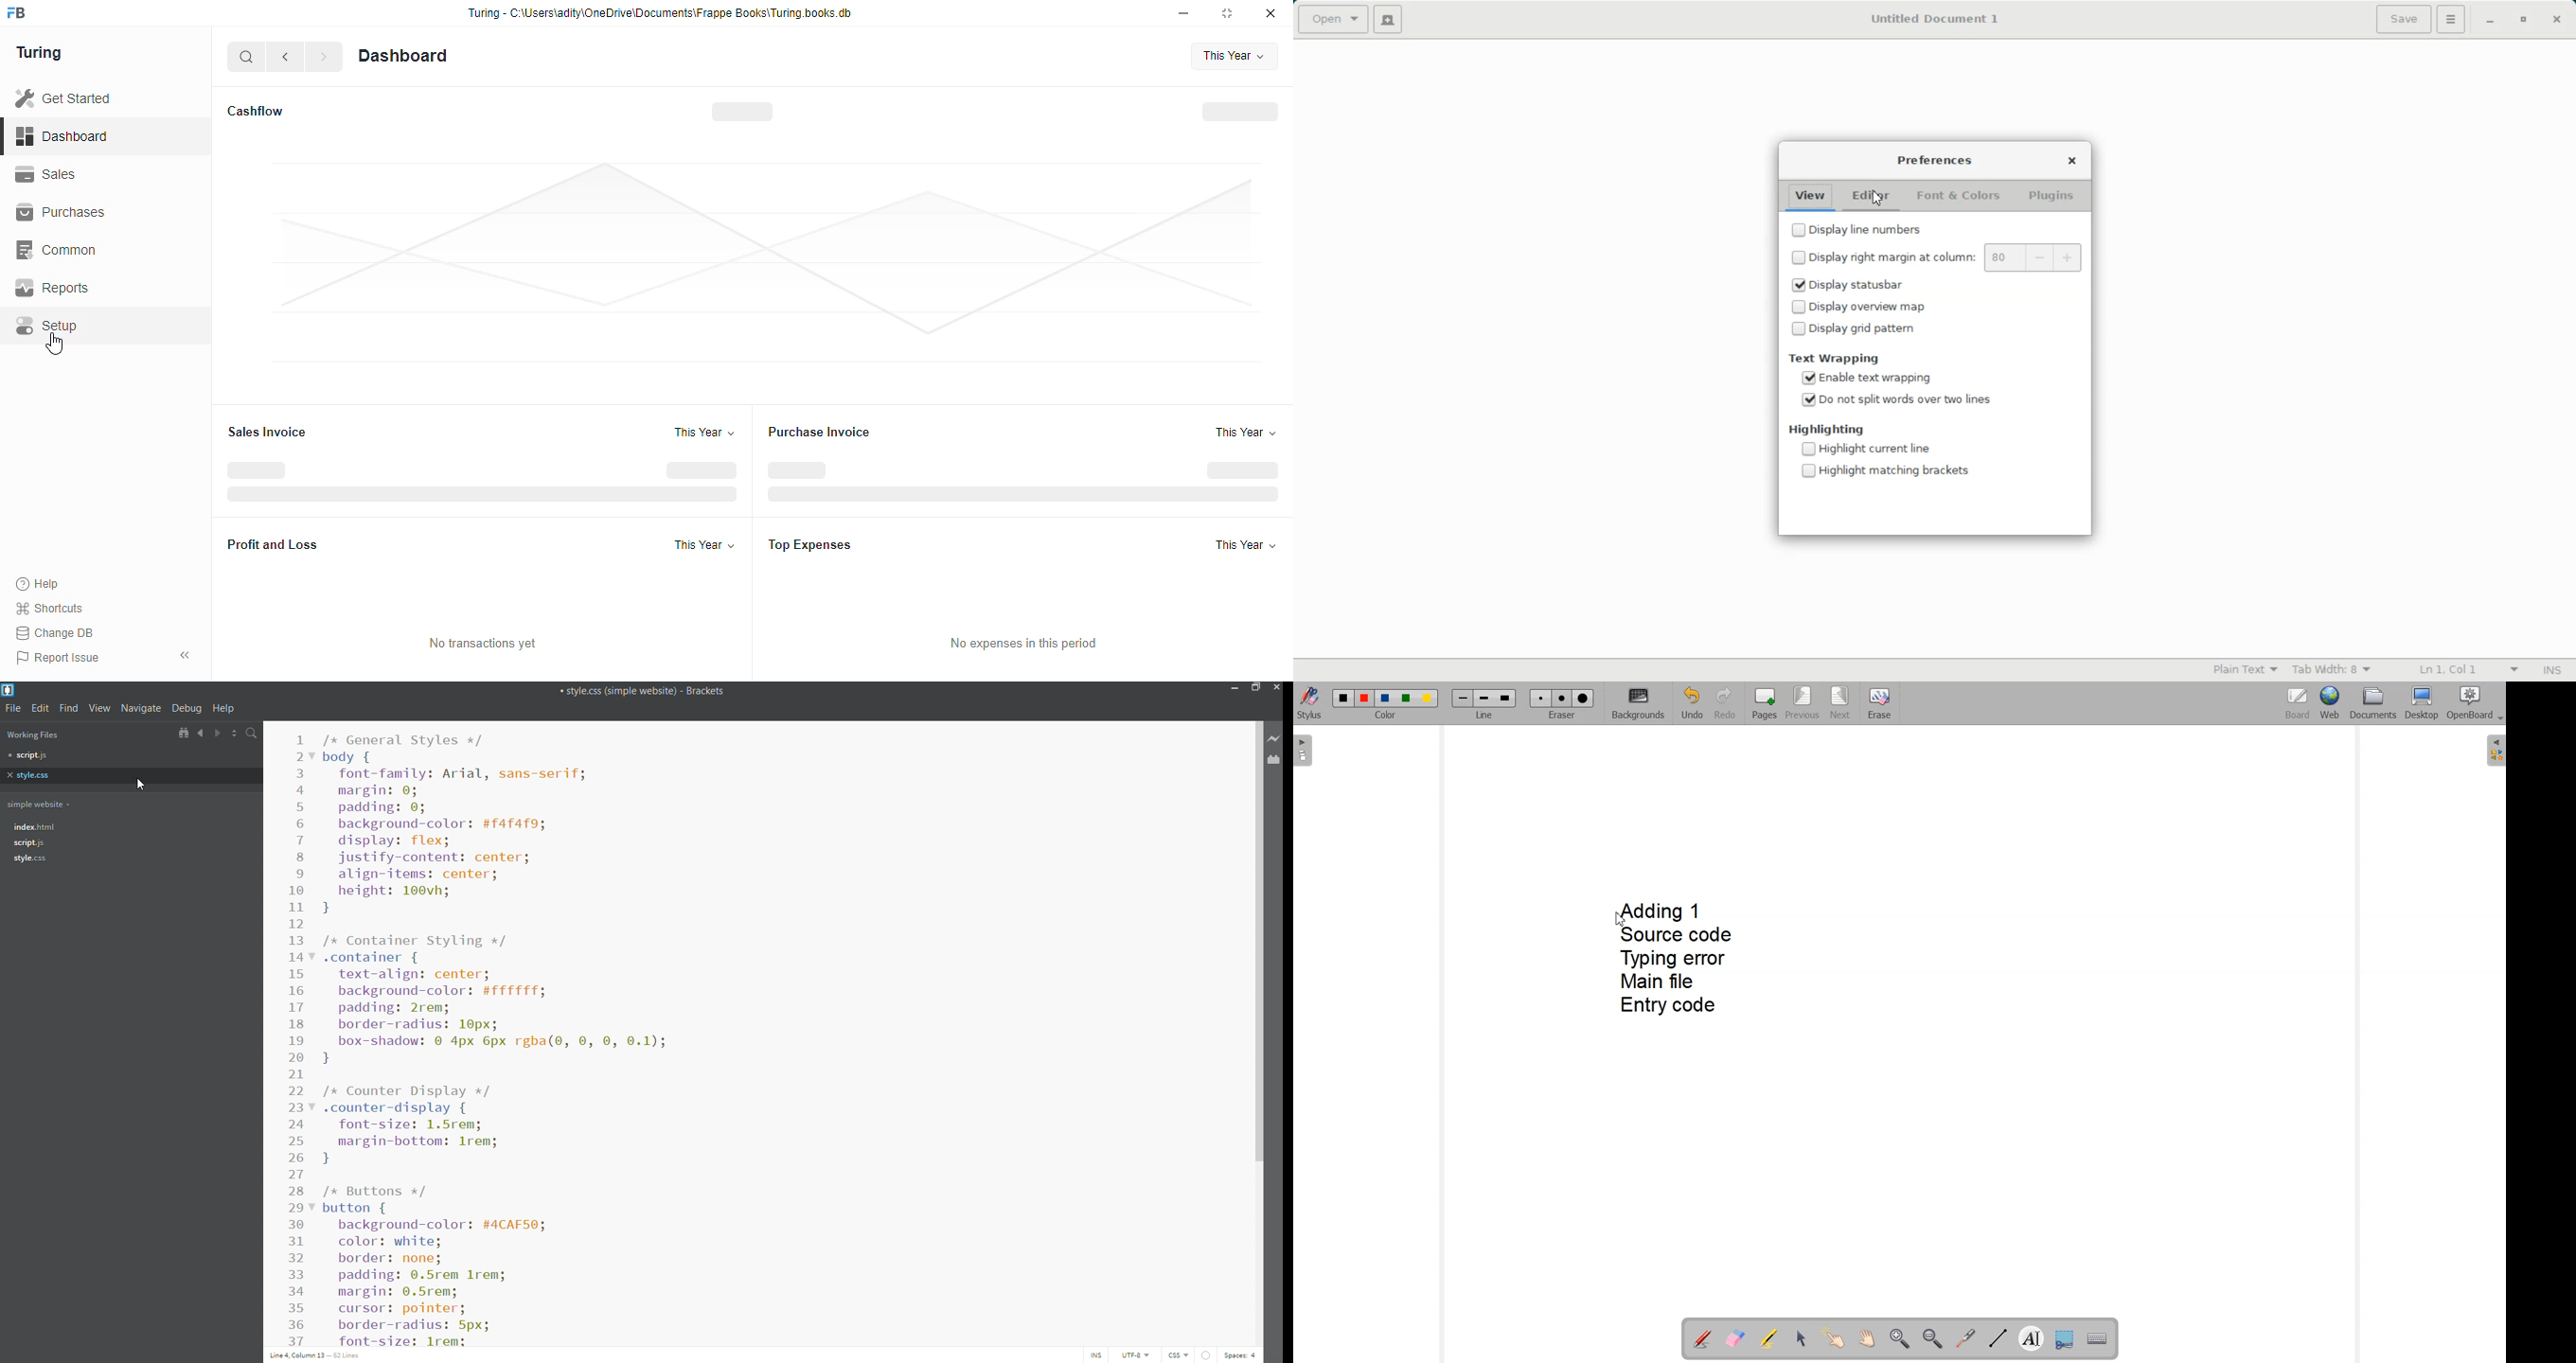  What do you see at coordinates (280, 545) in the screenshot?
I see `Profit and Loss` at bounding box center [280, 545].